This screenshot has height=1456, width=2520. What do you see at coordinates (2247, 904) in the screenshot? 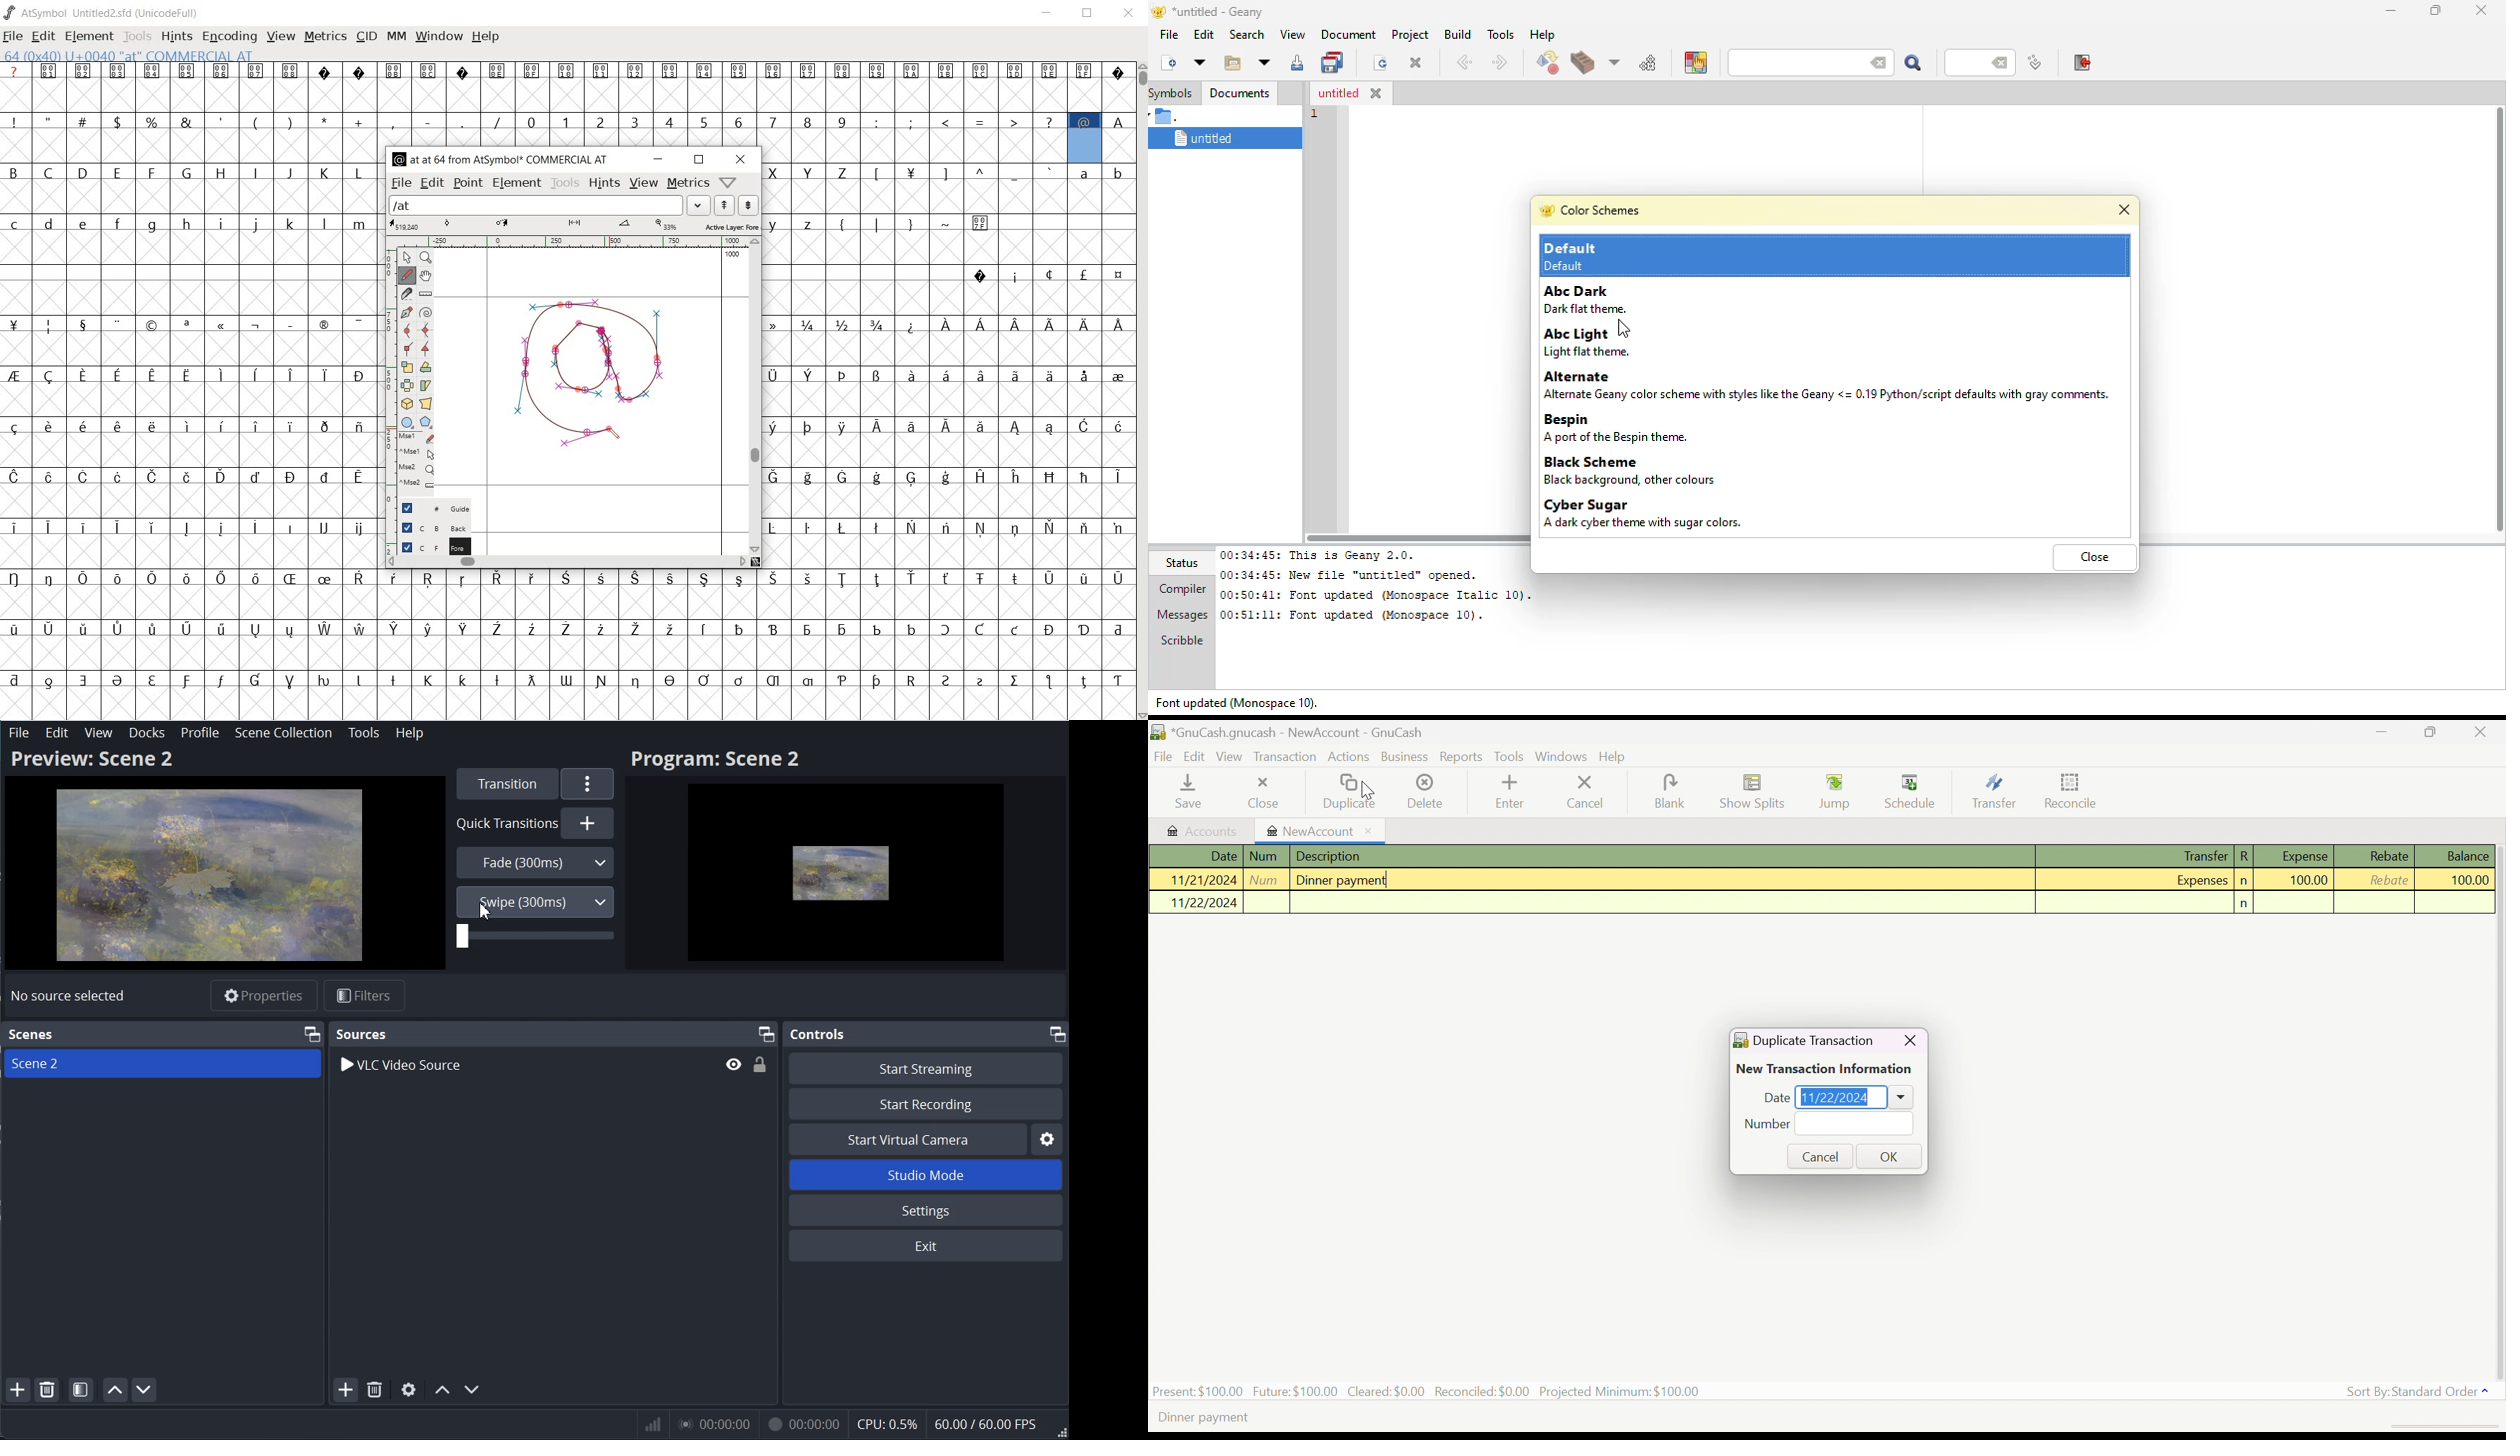
I see `n` at bounding box center [2247, 904].